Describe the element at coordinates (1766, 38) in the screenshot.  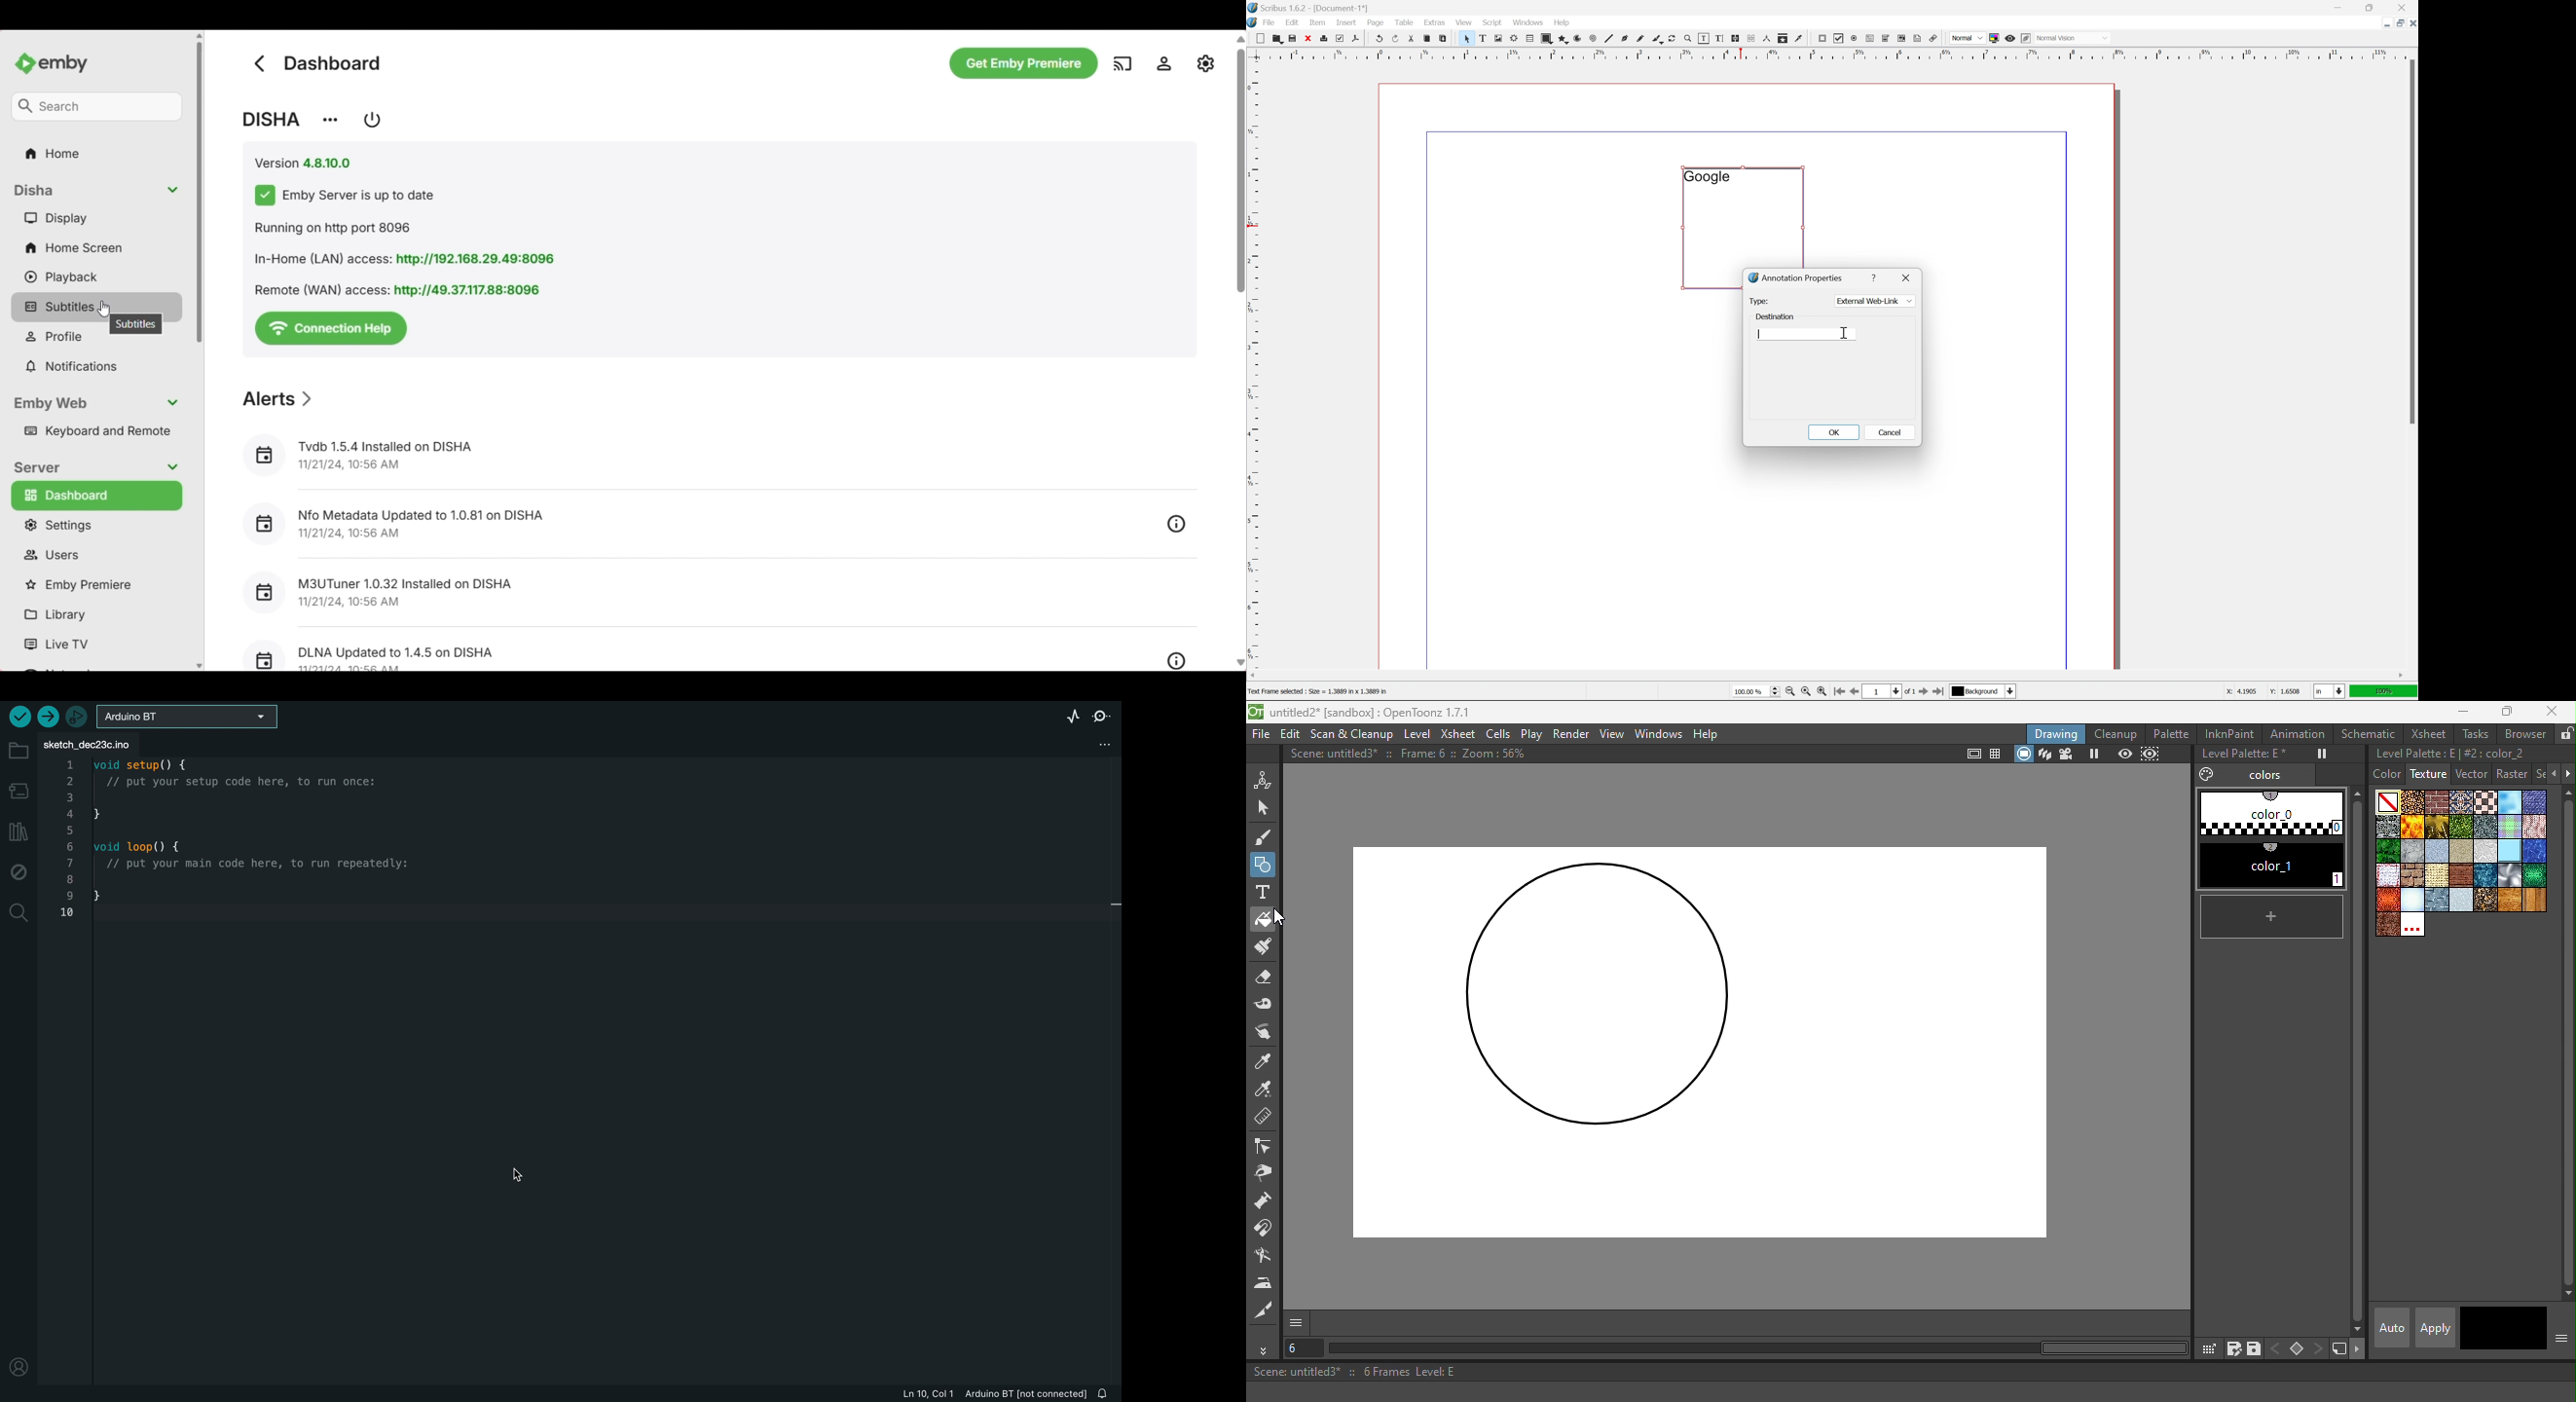
I see `measurements` at that location.